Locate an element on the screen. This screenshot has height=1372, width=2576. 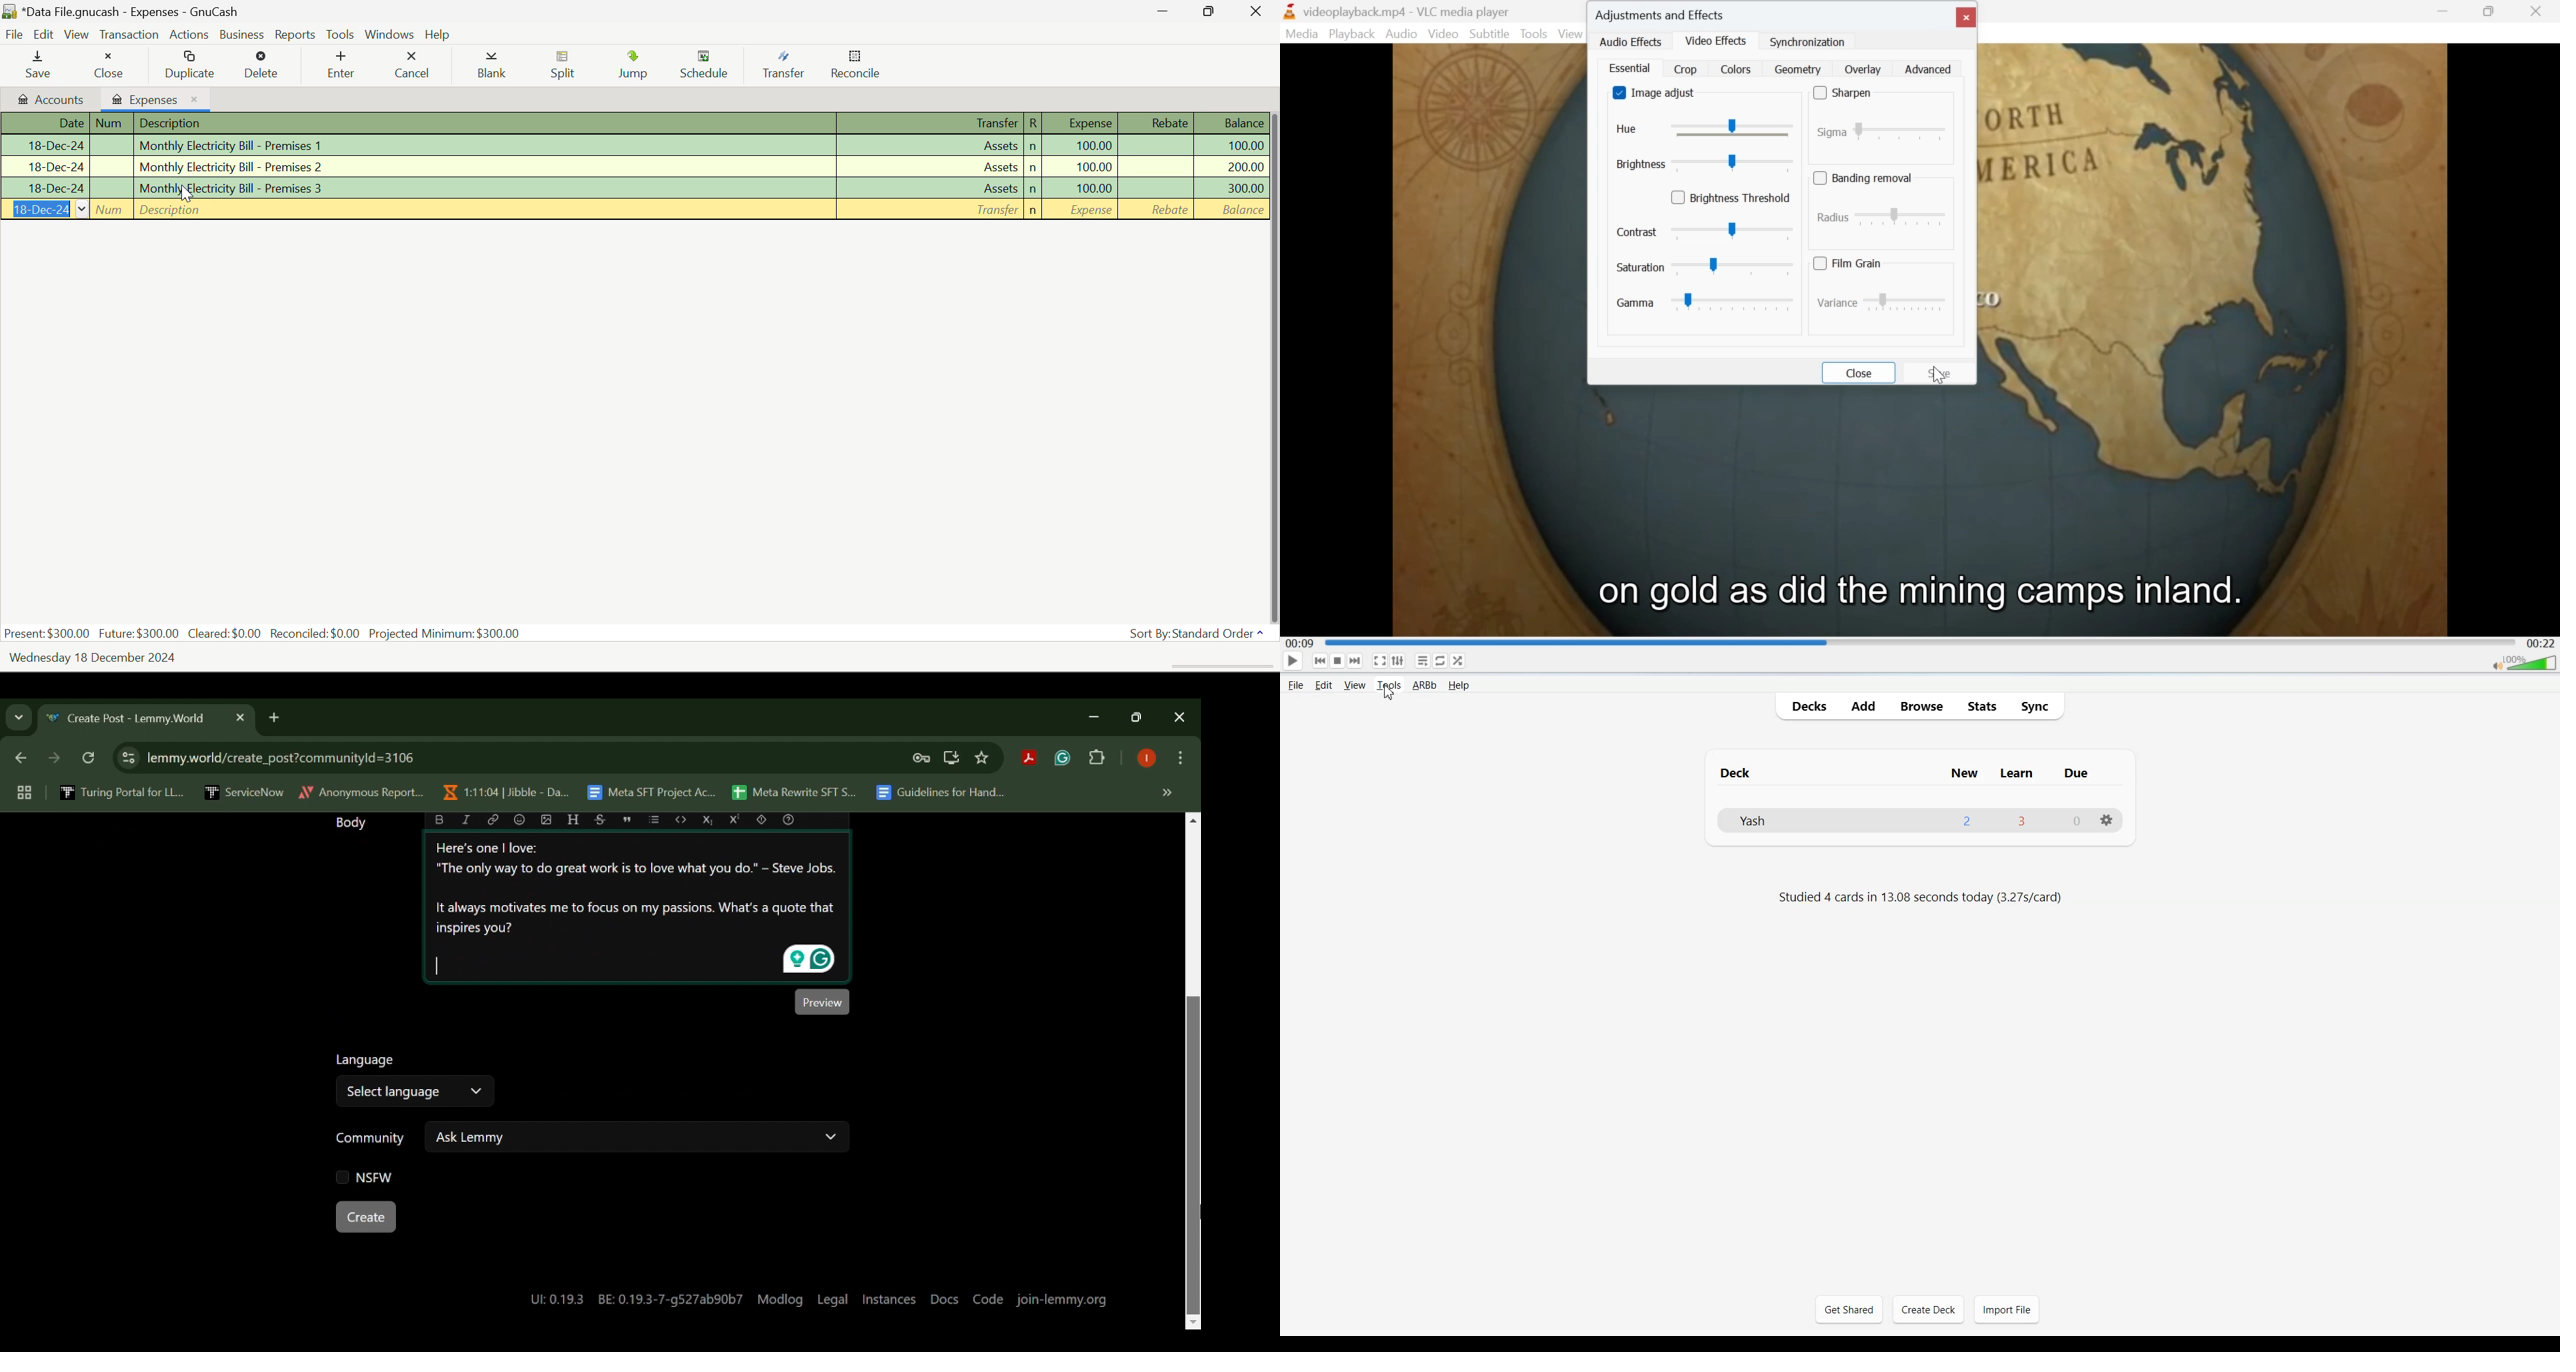
Tools is located at coordinates (1535, 34).